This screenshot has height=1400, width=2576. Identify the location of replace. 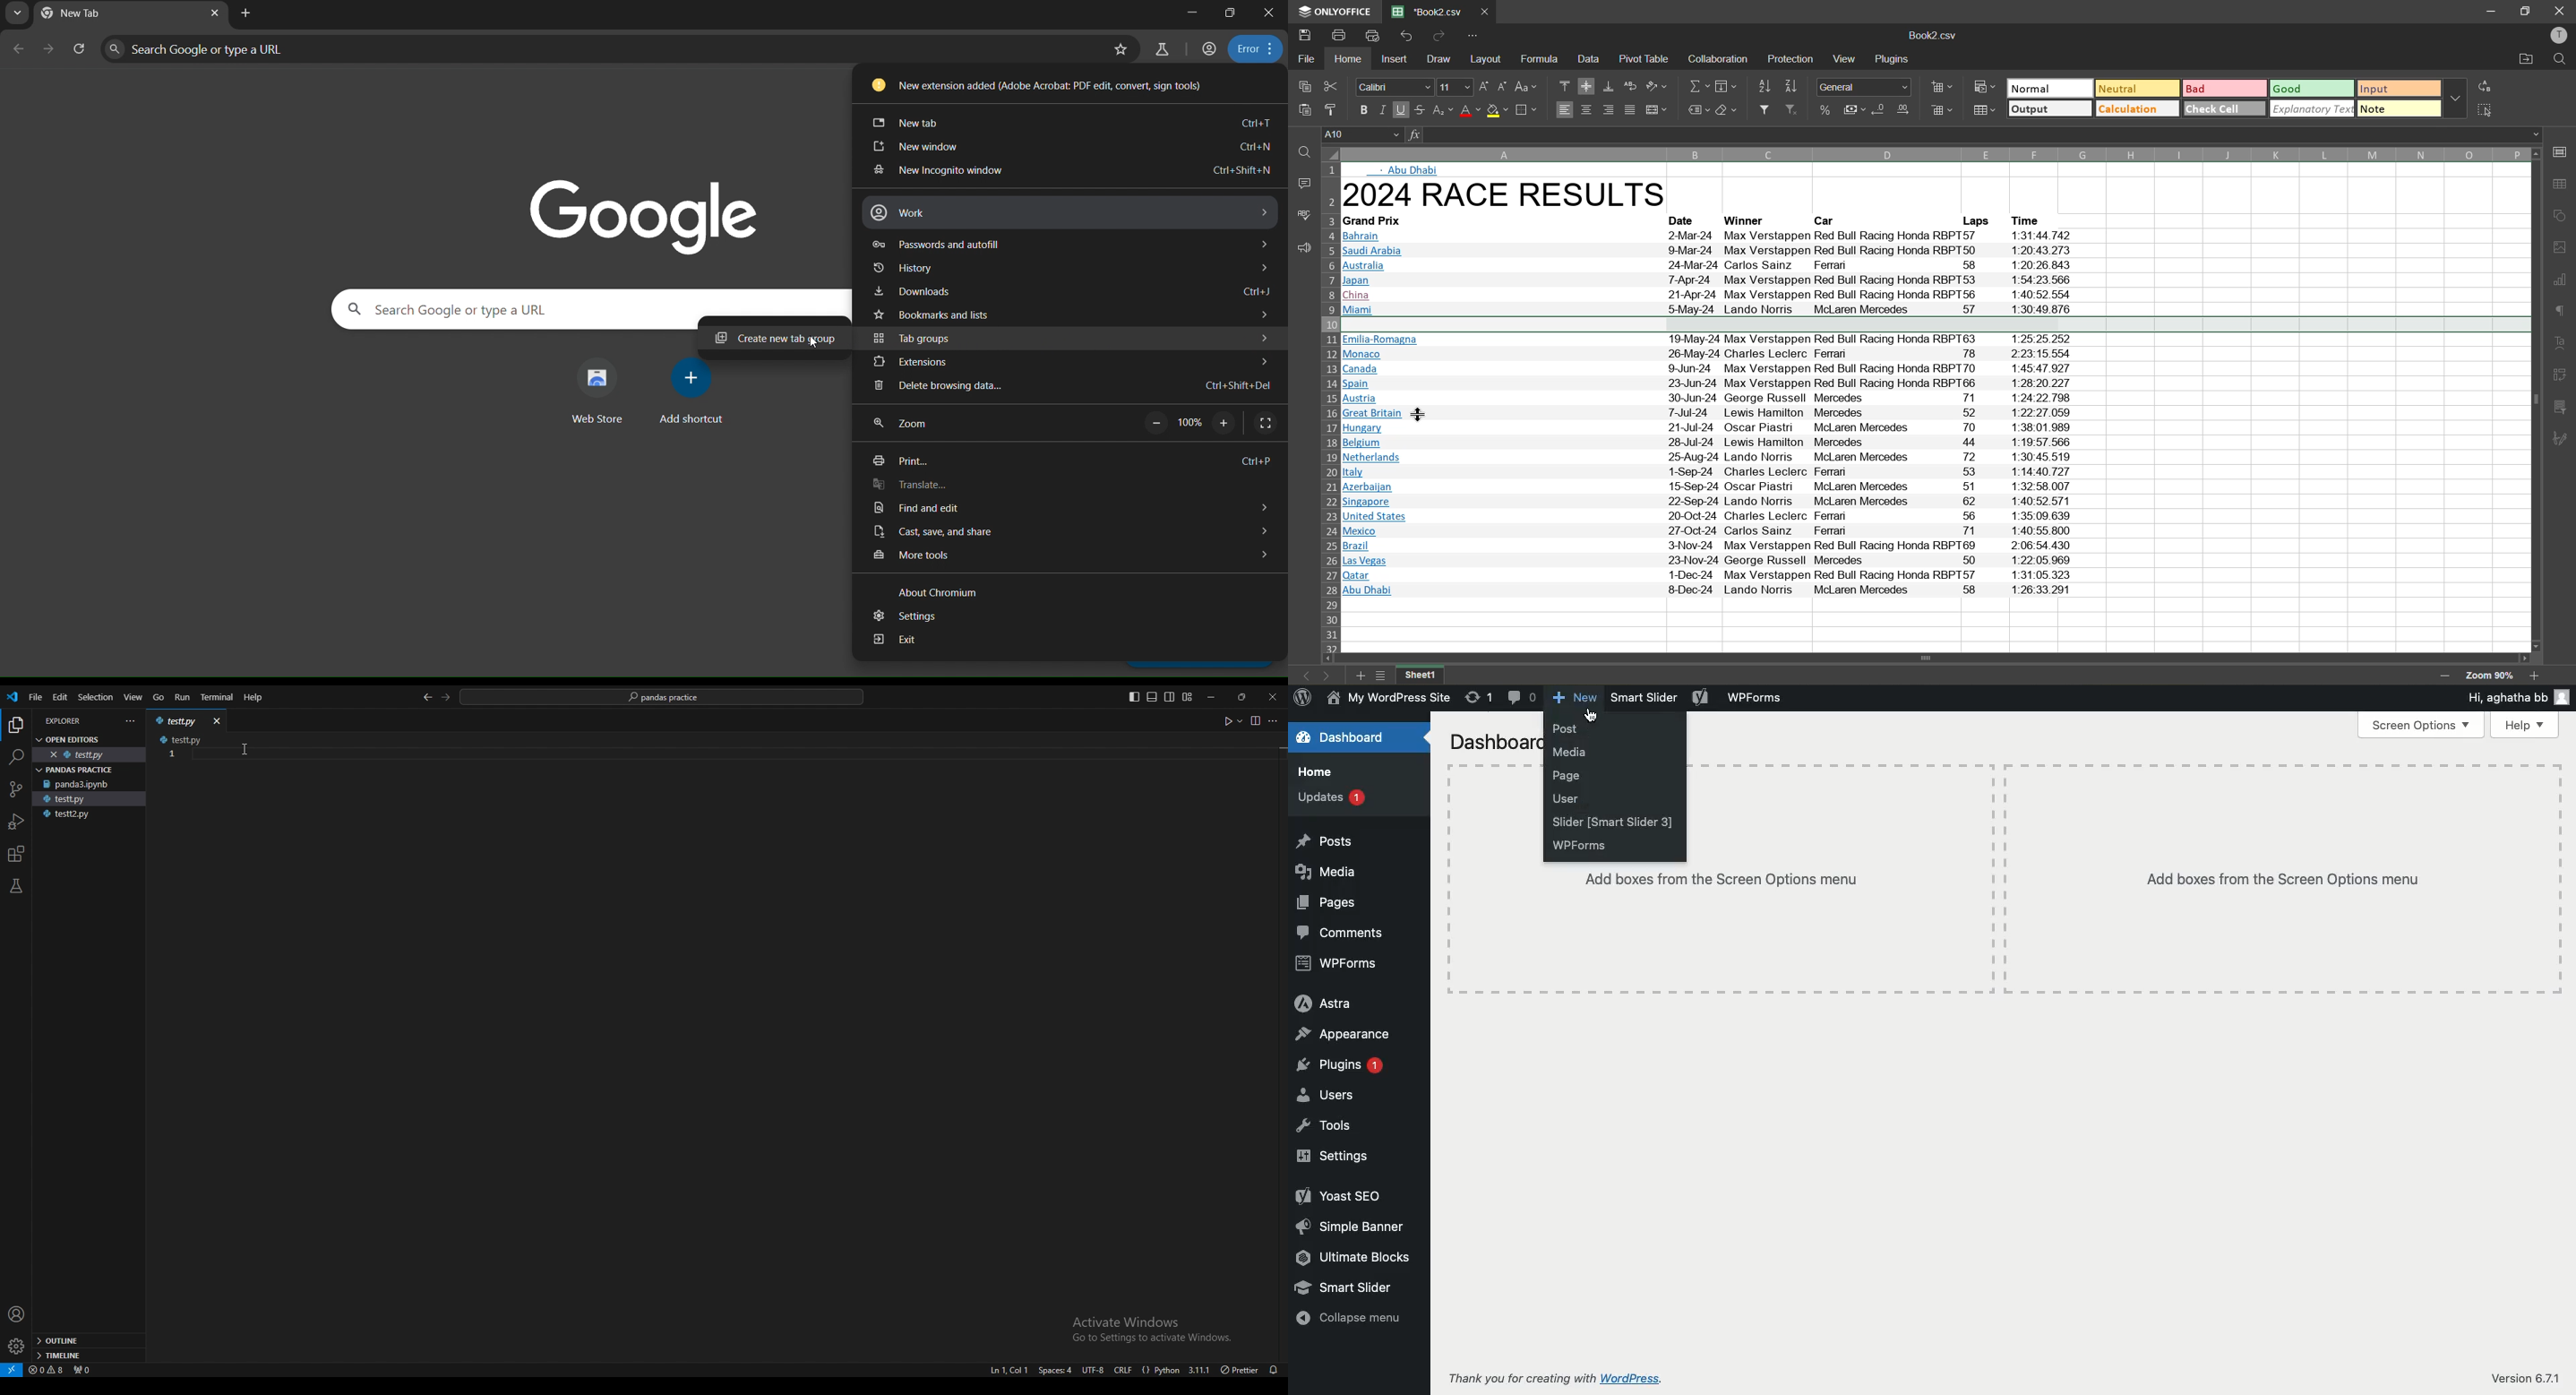
(2487, 86).